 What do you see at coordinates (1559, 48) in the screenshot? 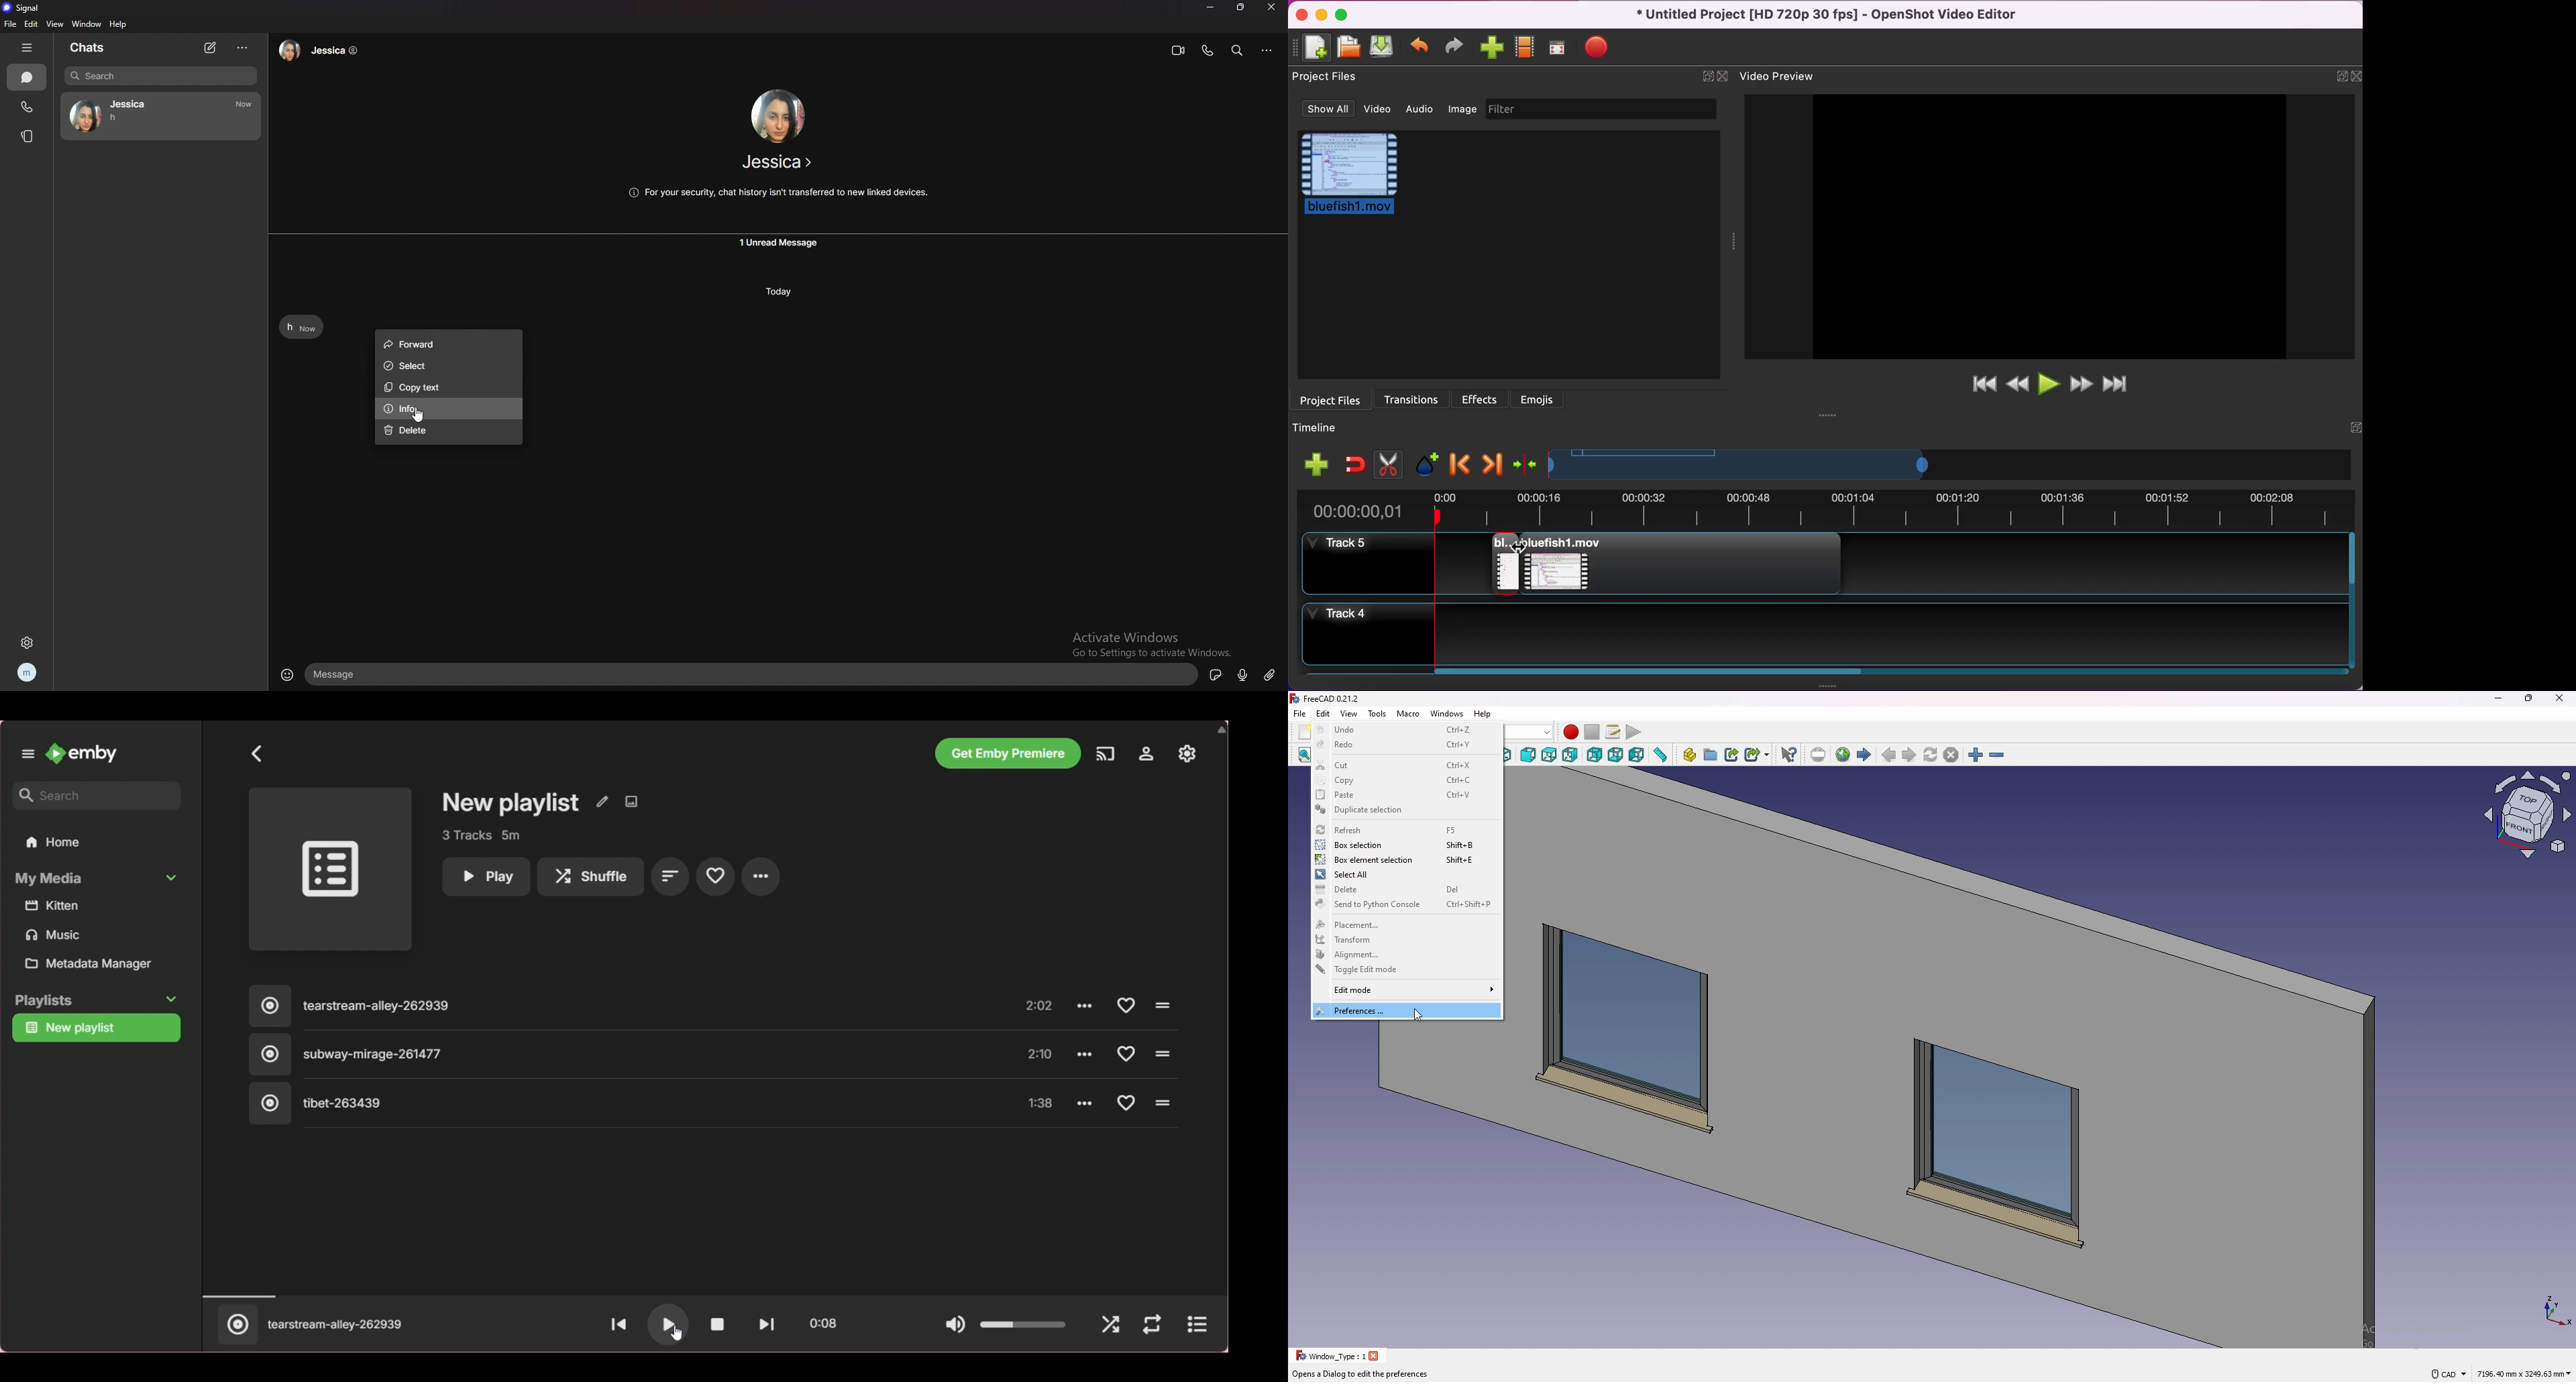
I see `full screen` at bounding box center [1559, 48].